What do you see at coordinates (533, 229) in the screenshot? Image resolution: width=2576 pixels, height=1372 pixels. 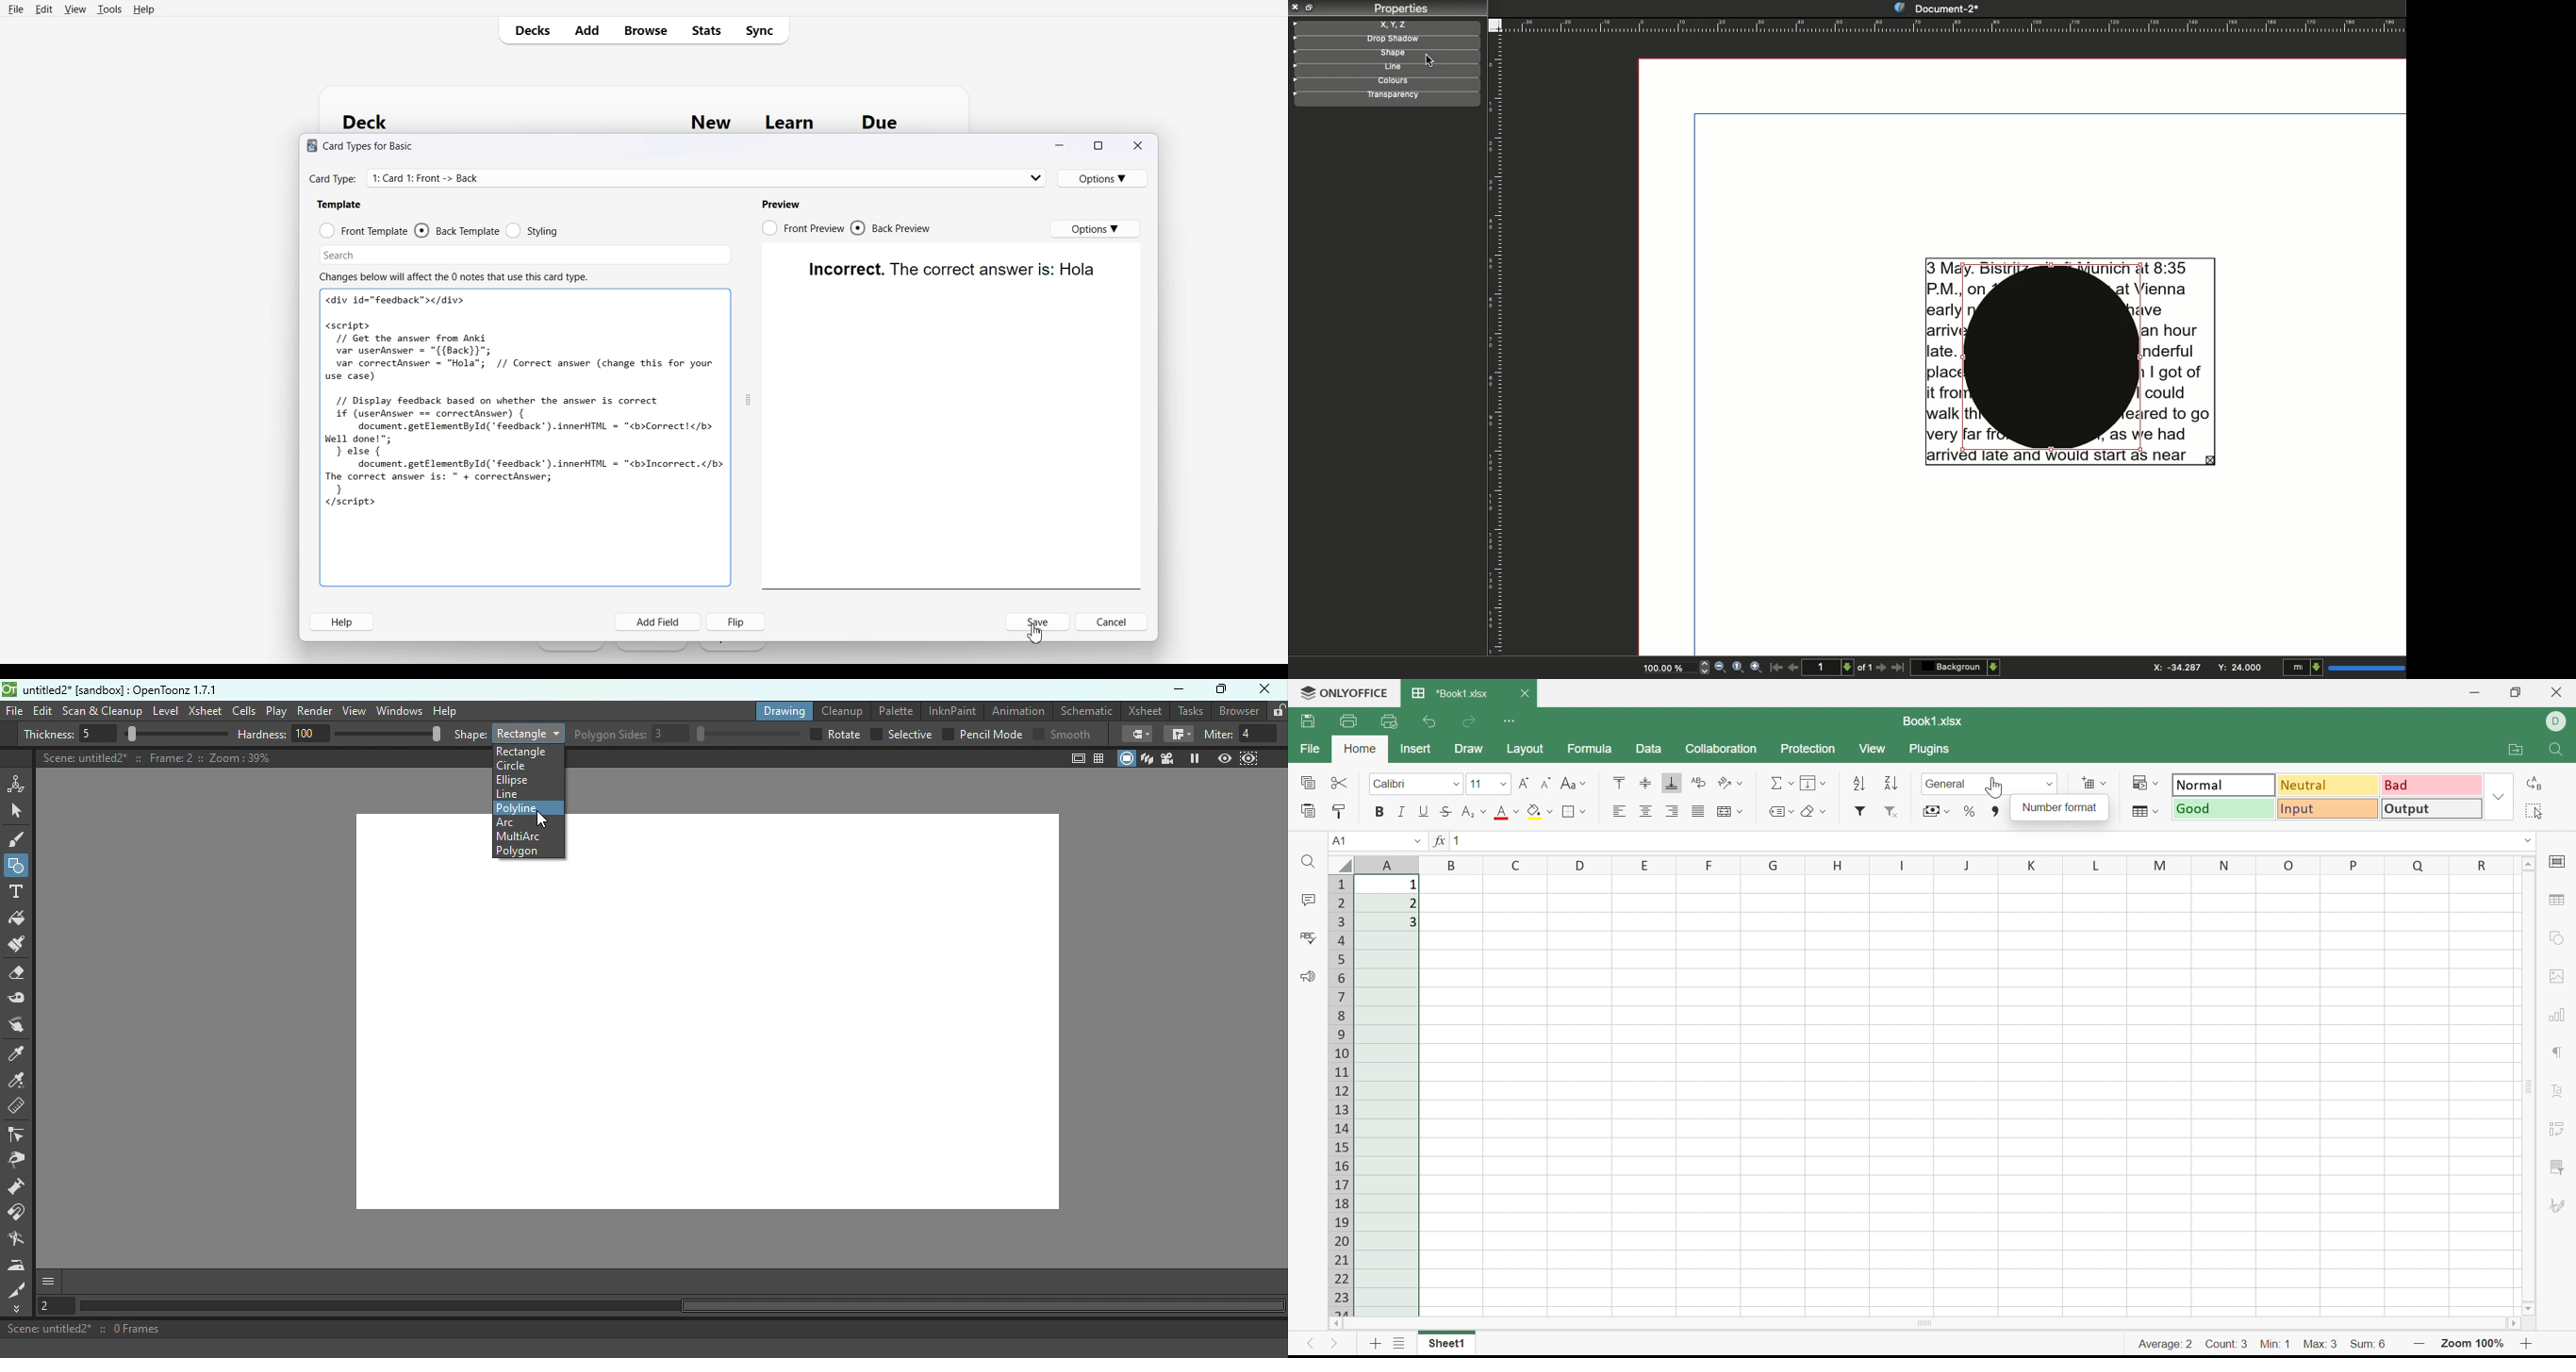 I see `Styling` at bounding box center [533, 229].